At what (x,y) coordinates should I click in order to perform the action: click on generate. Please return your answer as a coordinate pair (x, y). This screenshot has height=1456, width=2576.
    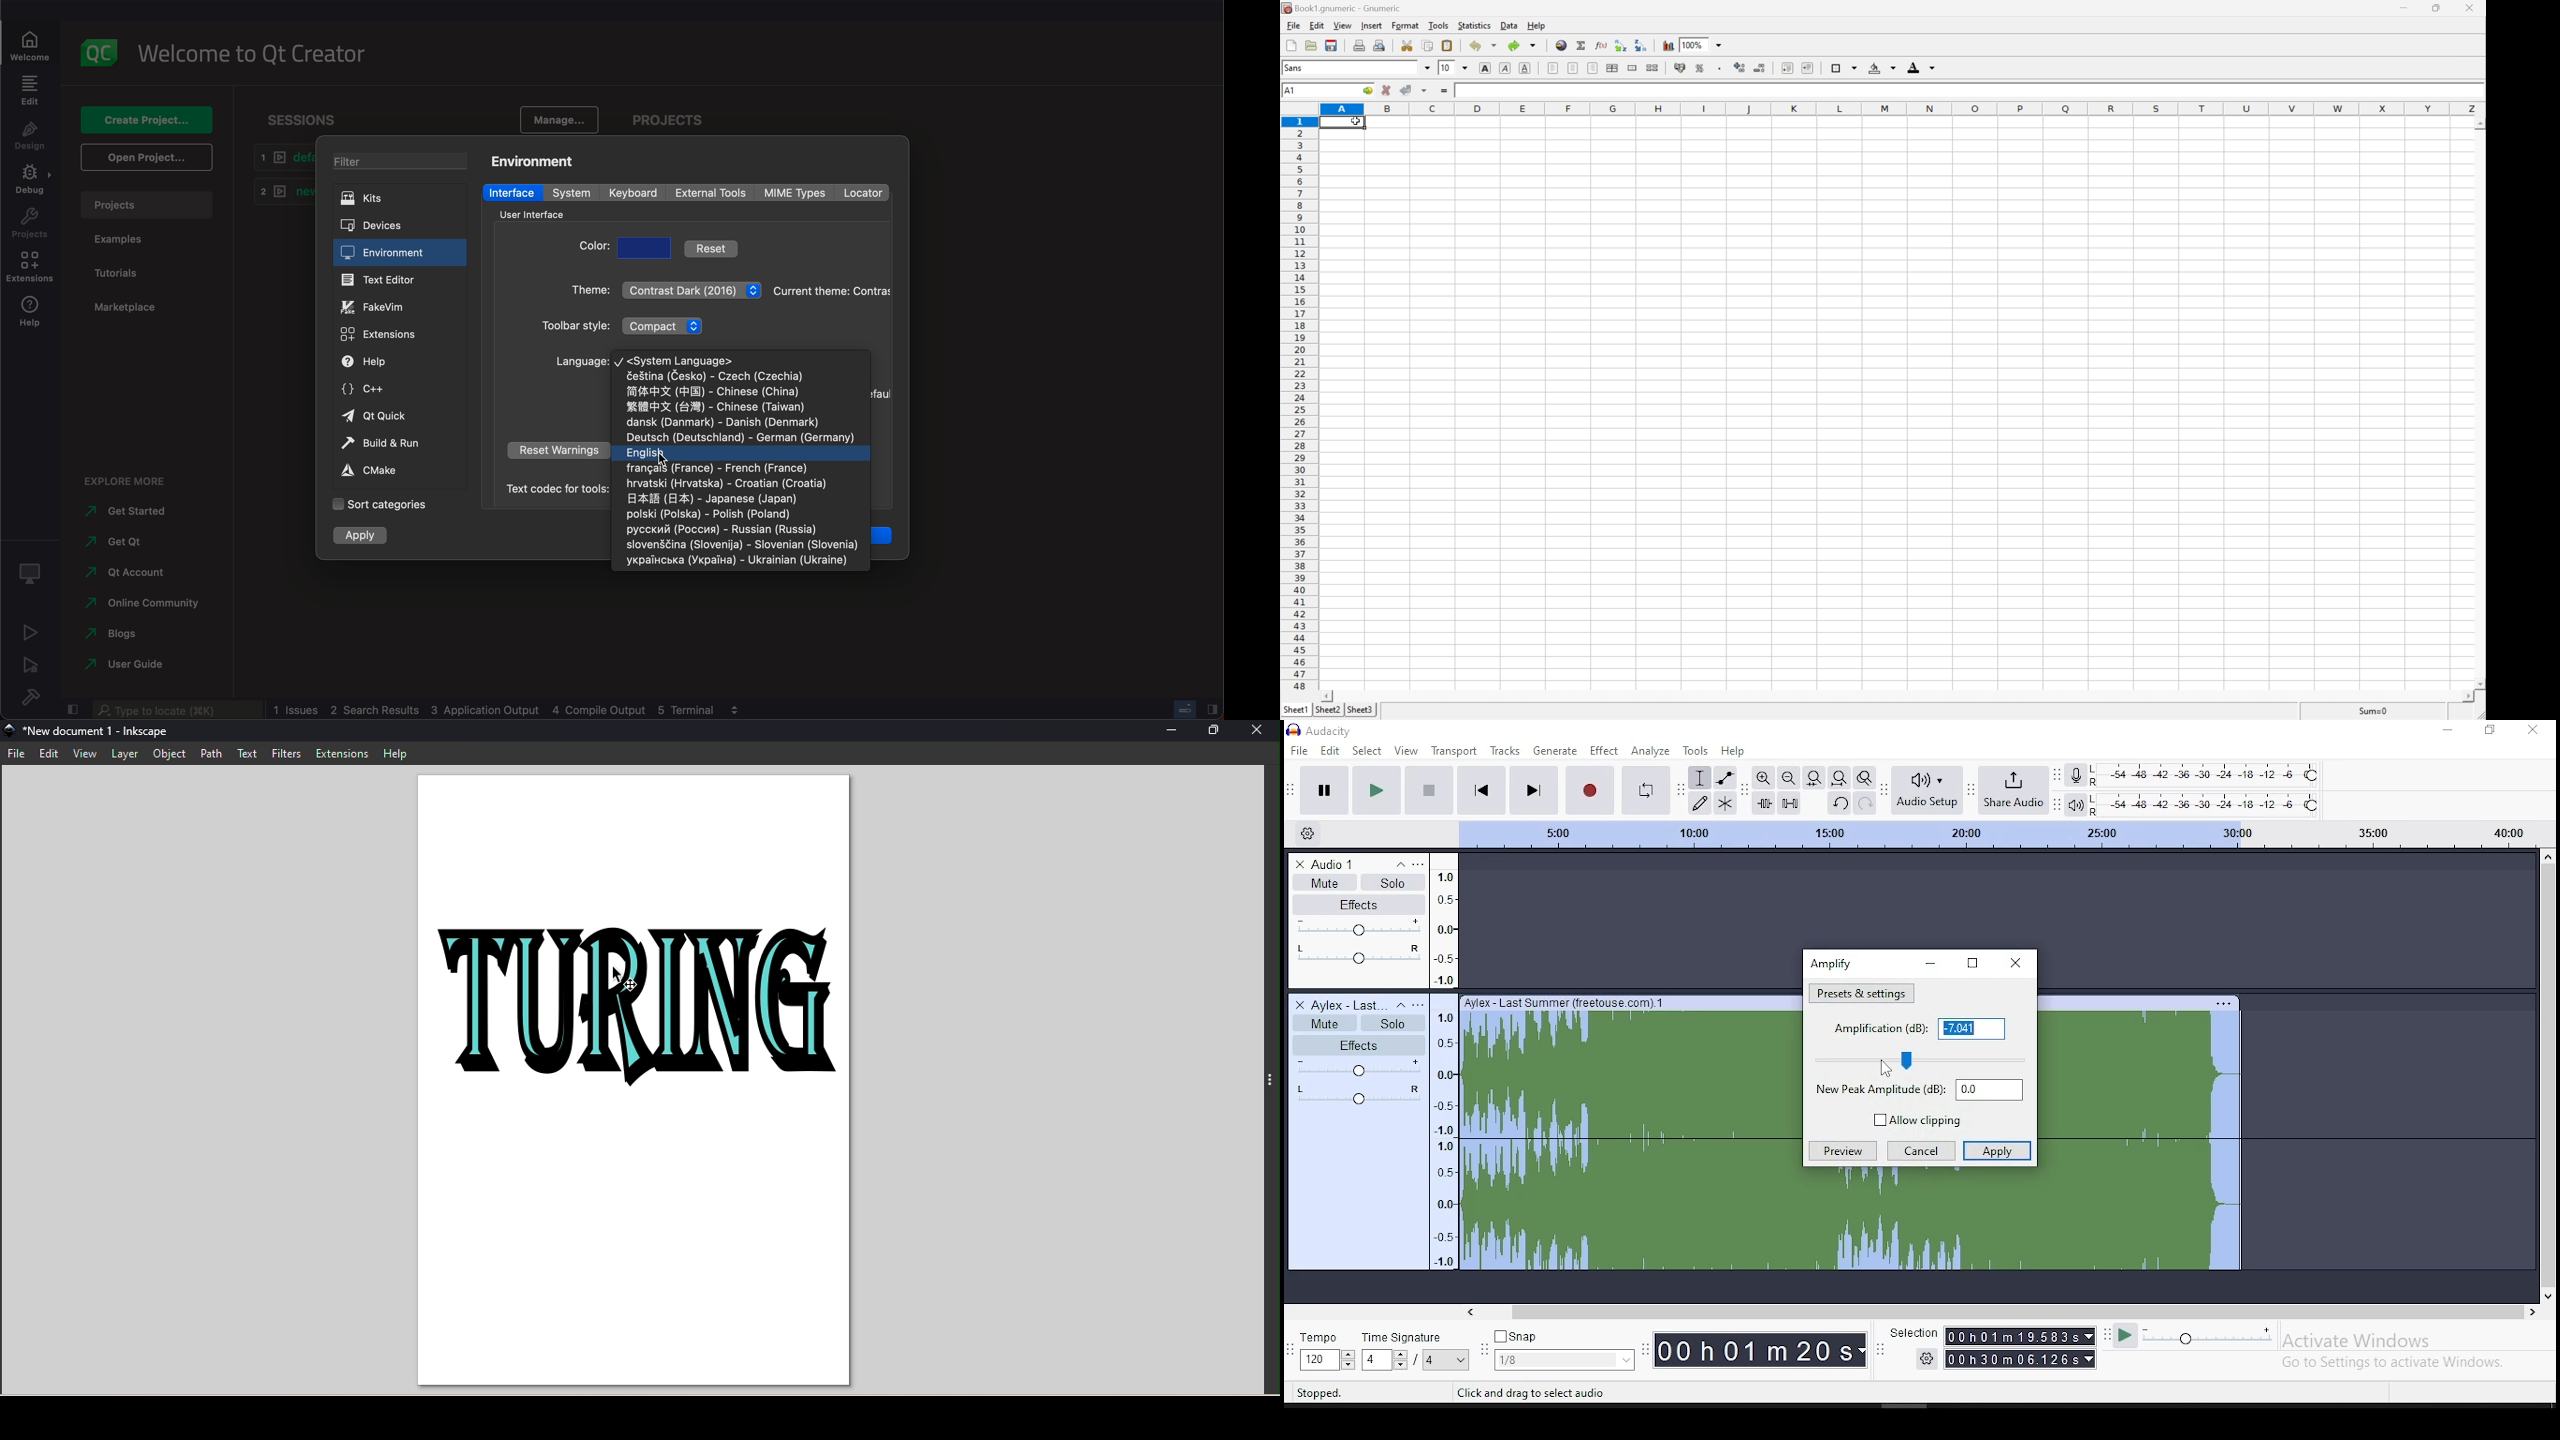
    Looking at the image, I should click on (1557, 751).